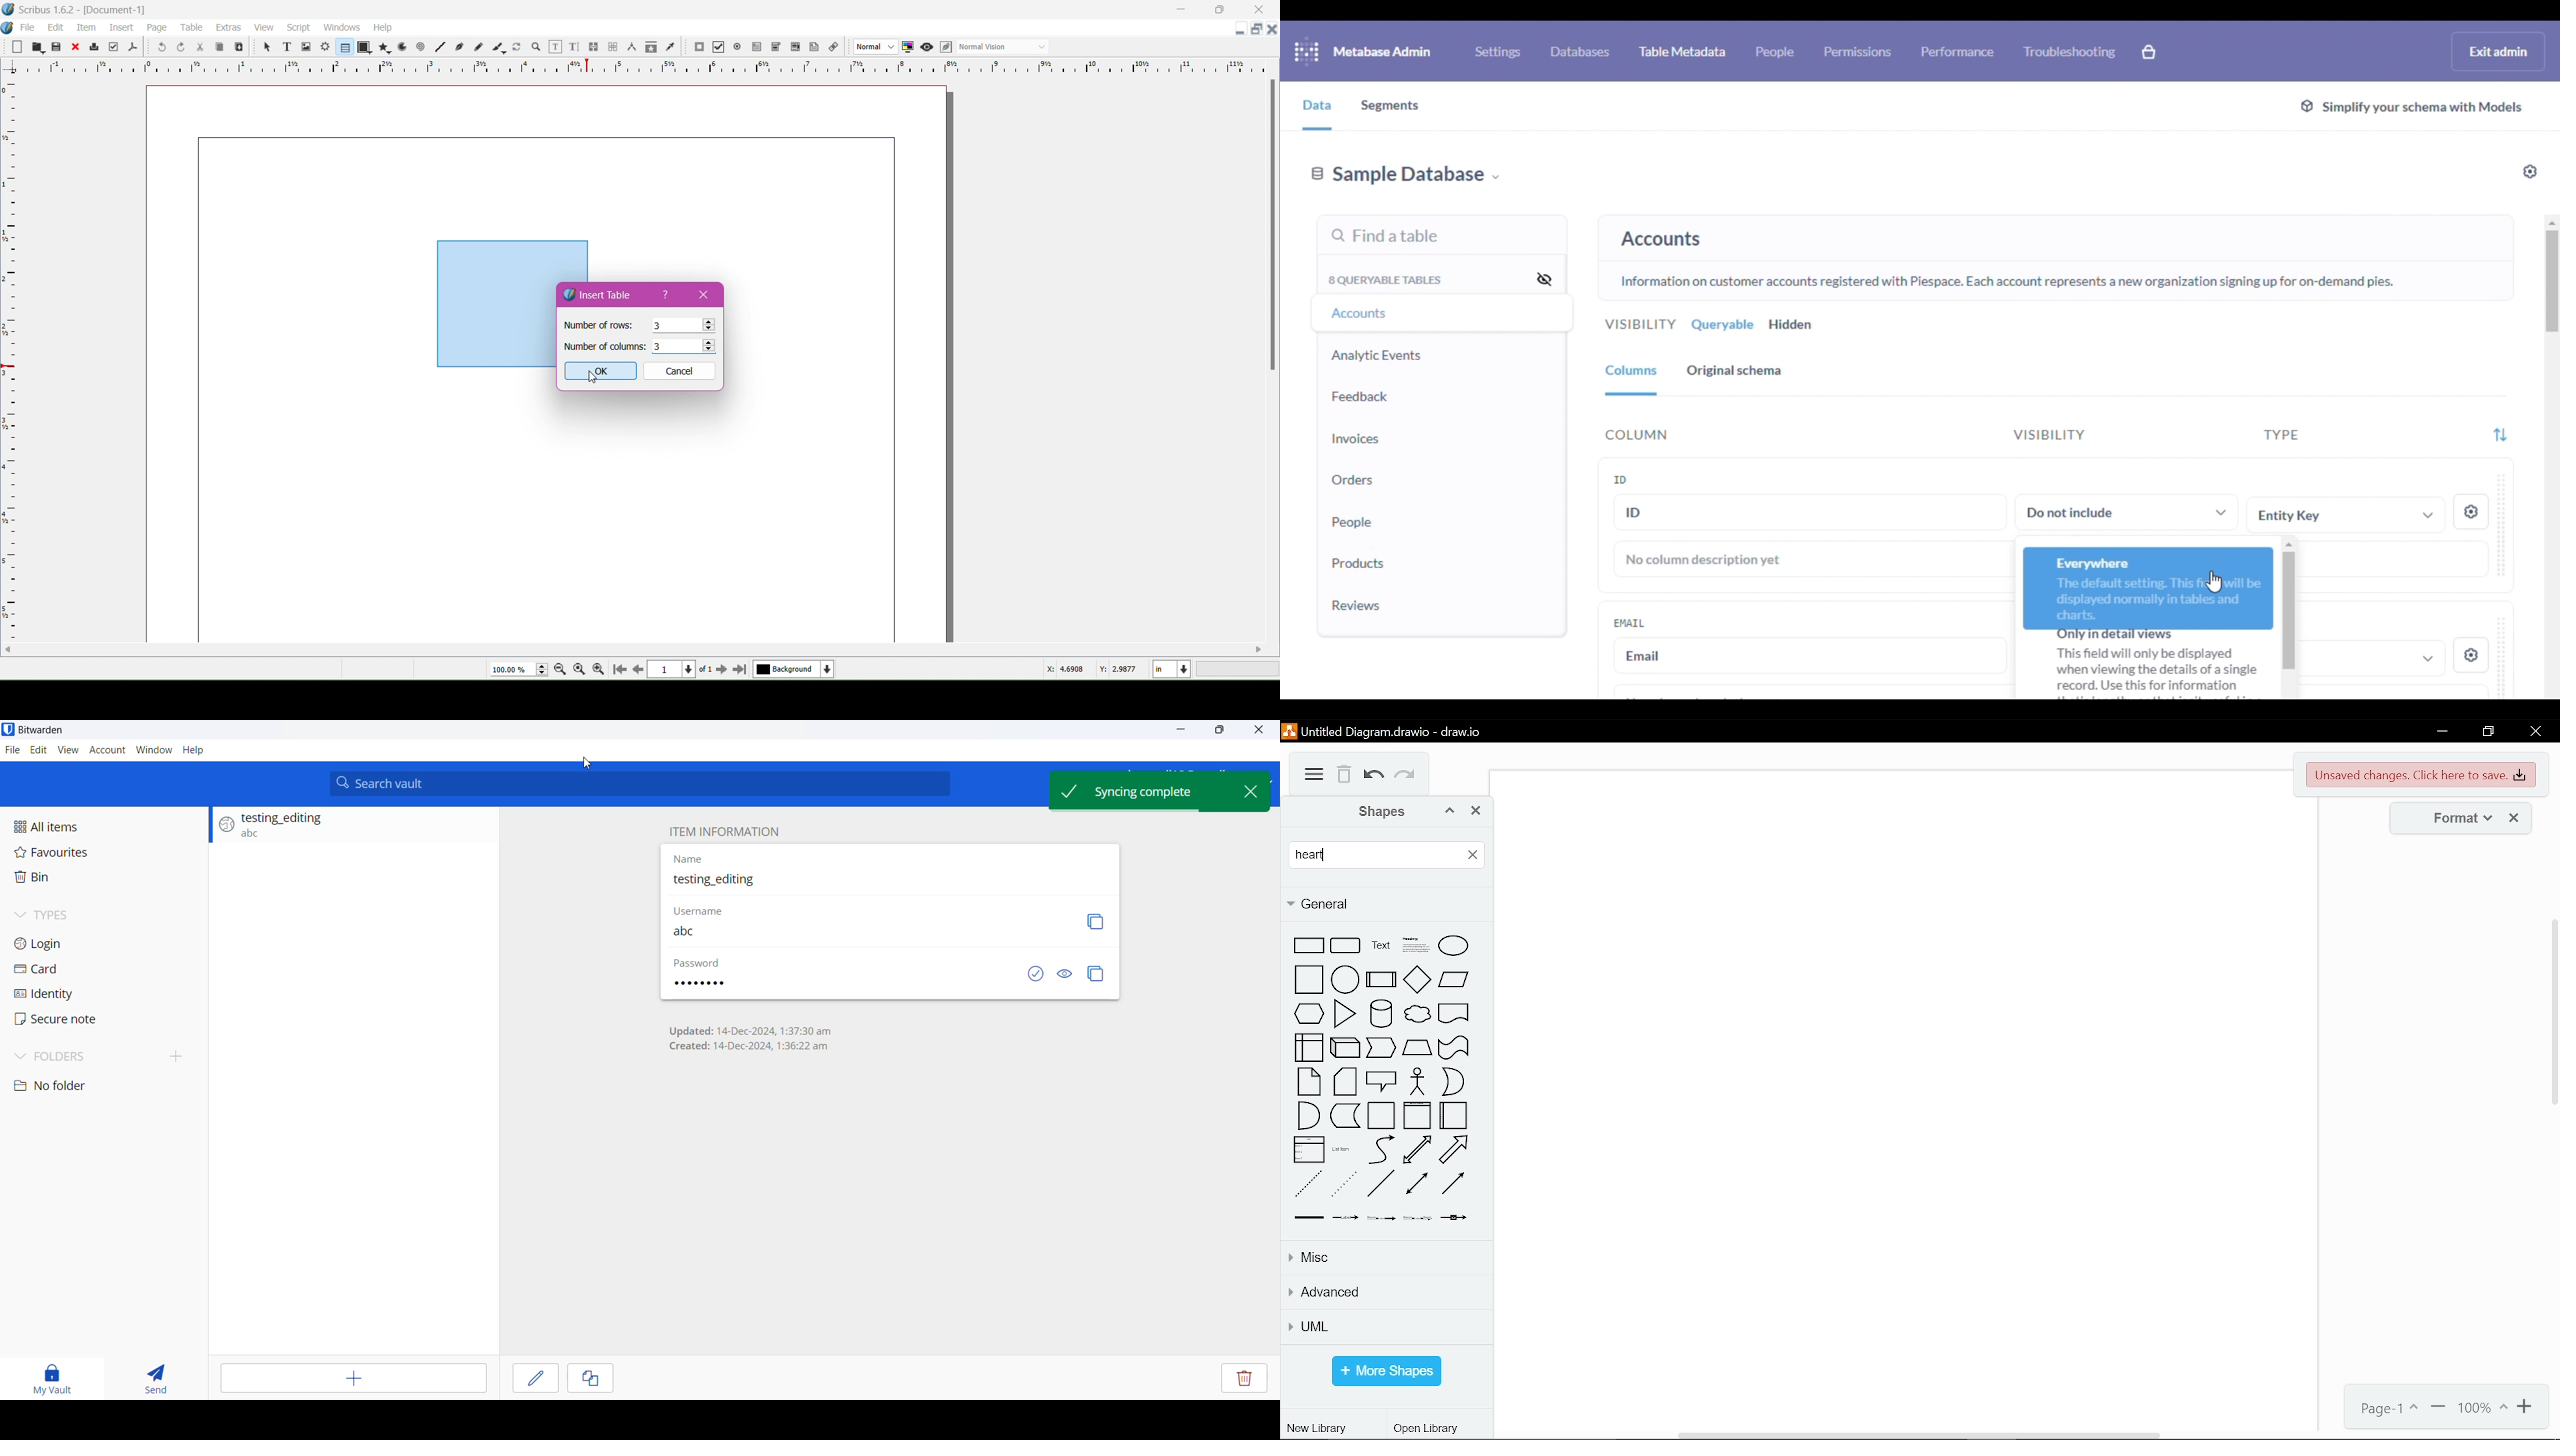 This screenshot has width=2576, height=1456. I want to click on restore down, so click(2488, 733).